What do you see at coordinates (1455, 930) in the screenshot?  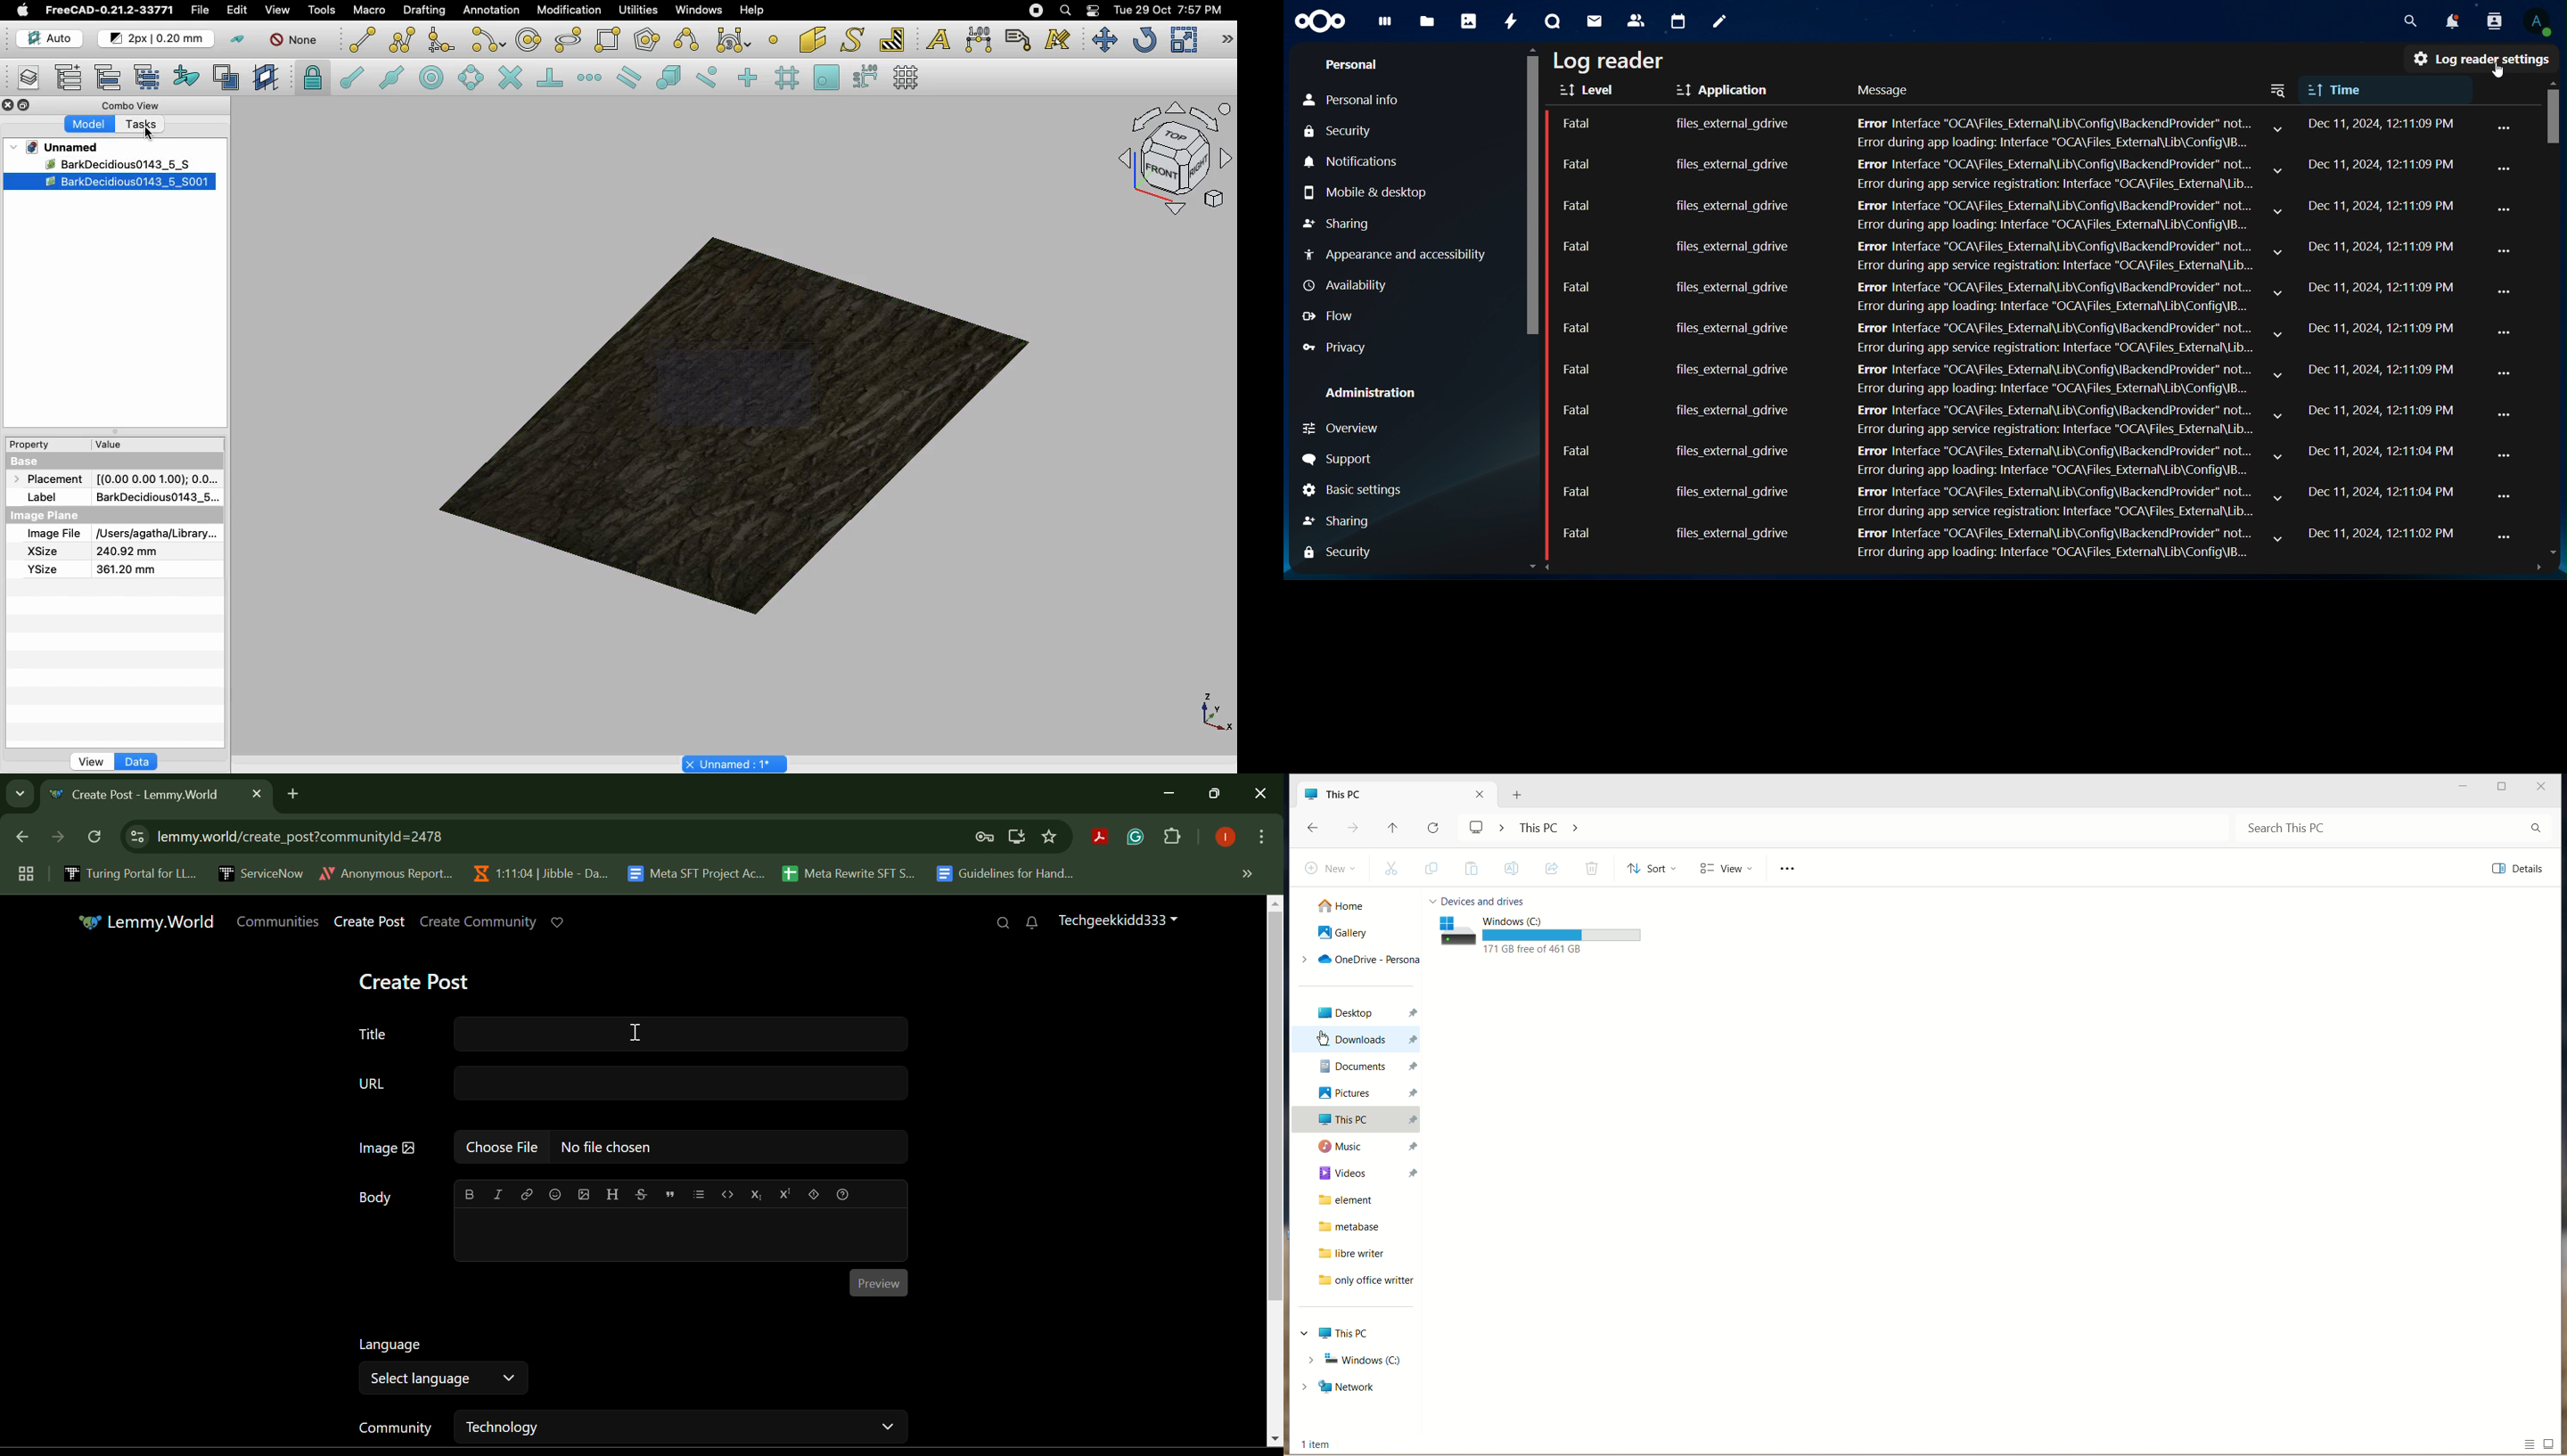 I see `icon` at bounding box center [1455, 930].